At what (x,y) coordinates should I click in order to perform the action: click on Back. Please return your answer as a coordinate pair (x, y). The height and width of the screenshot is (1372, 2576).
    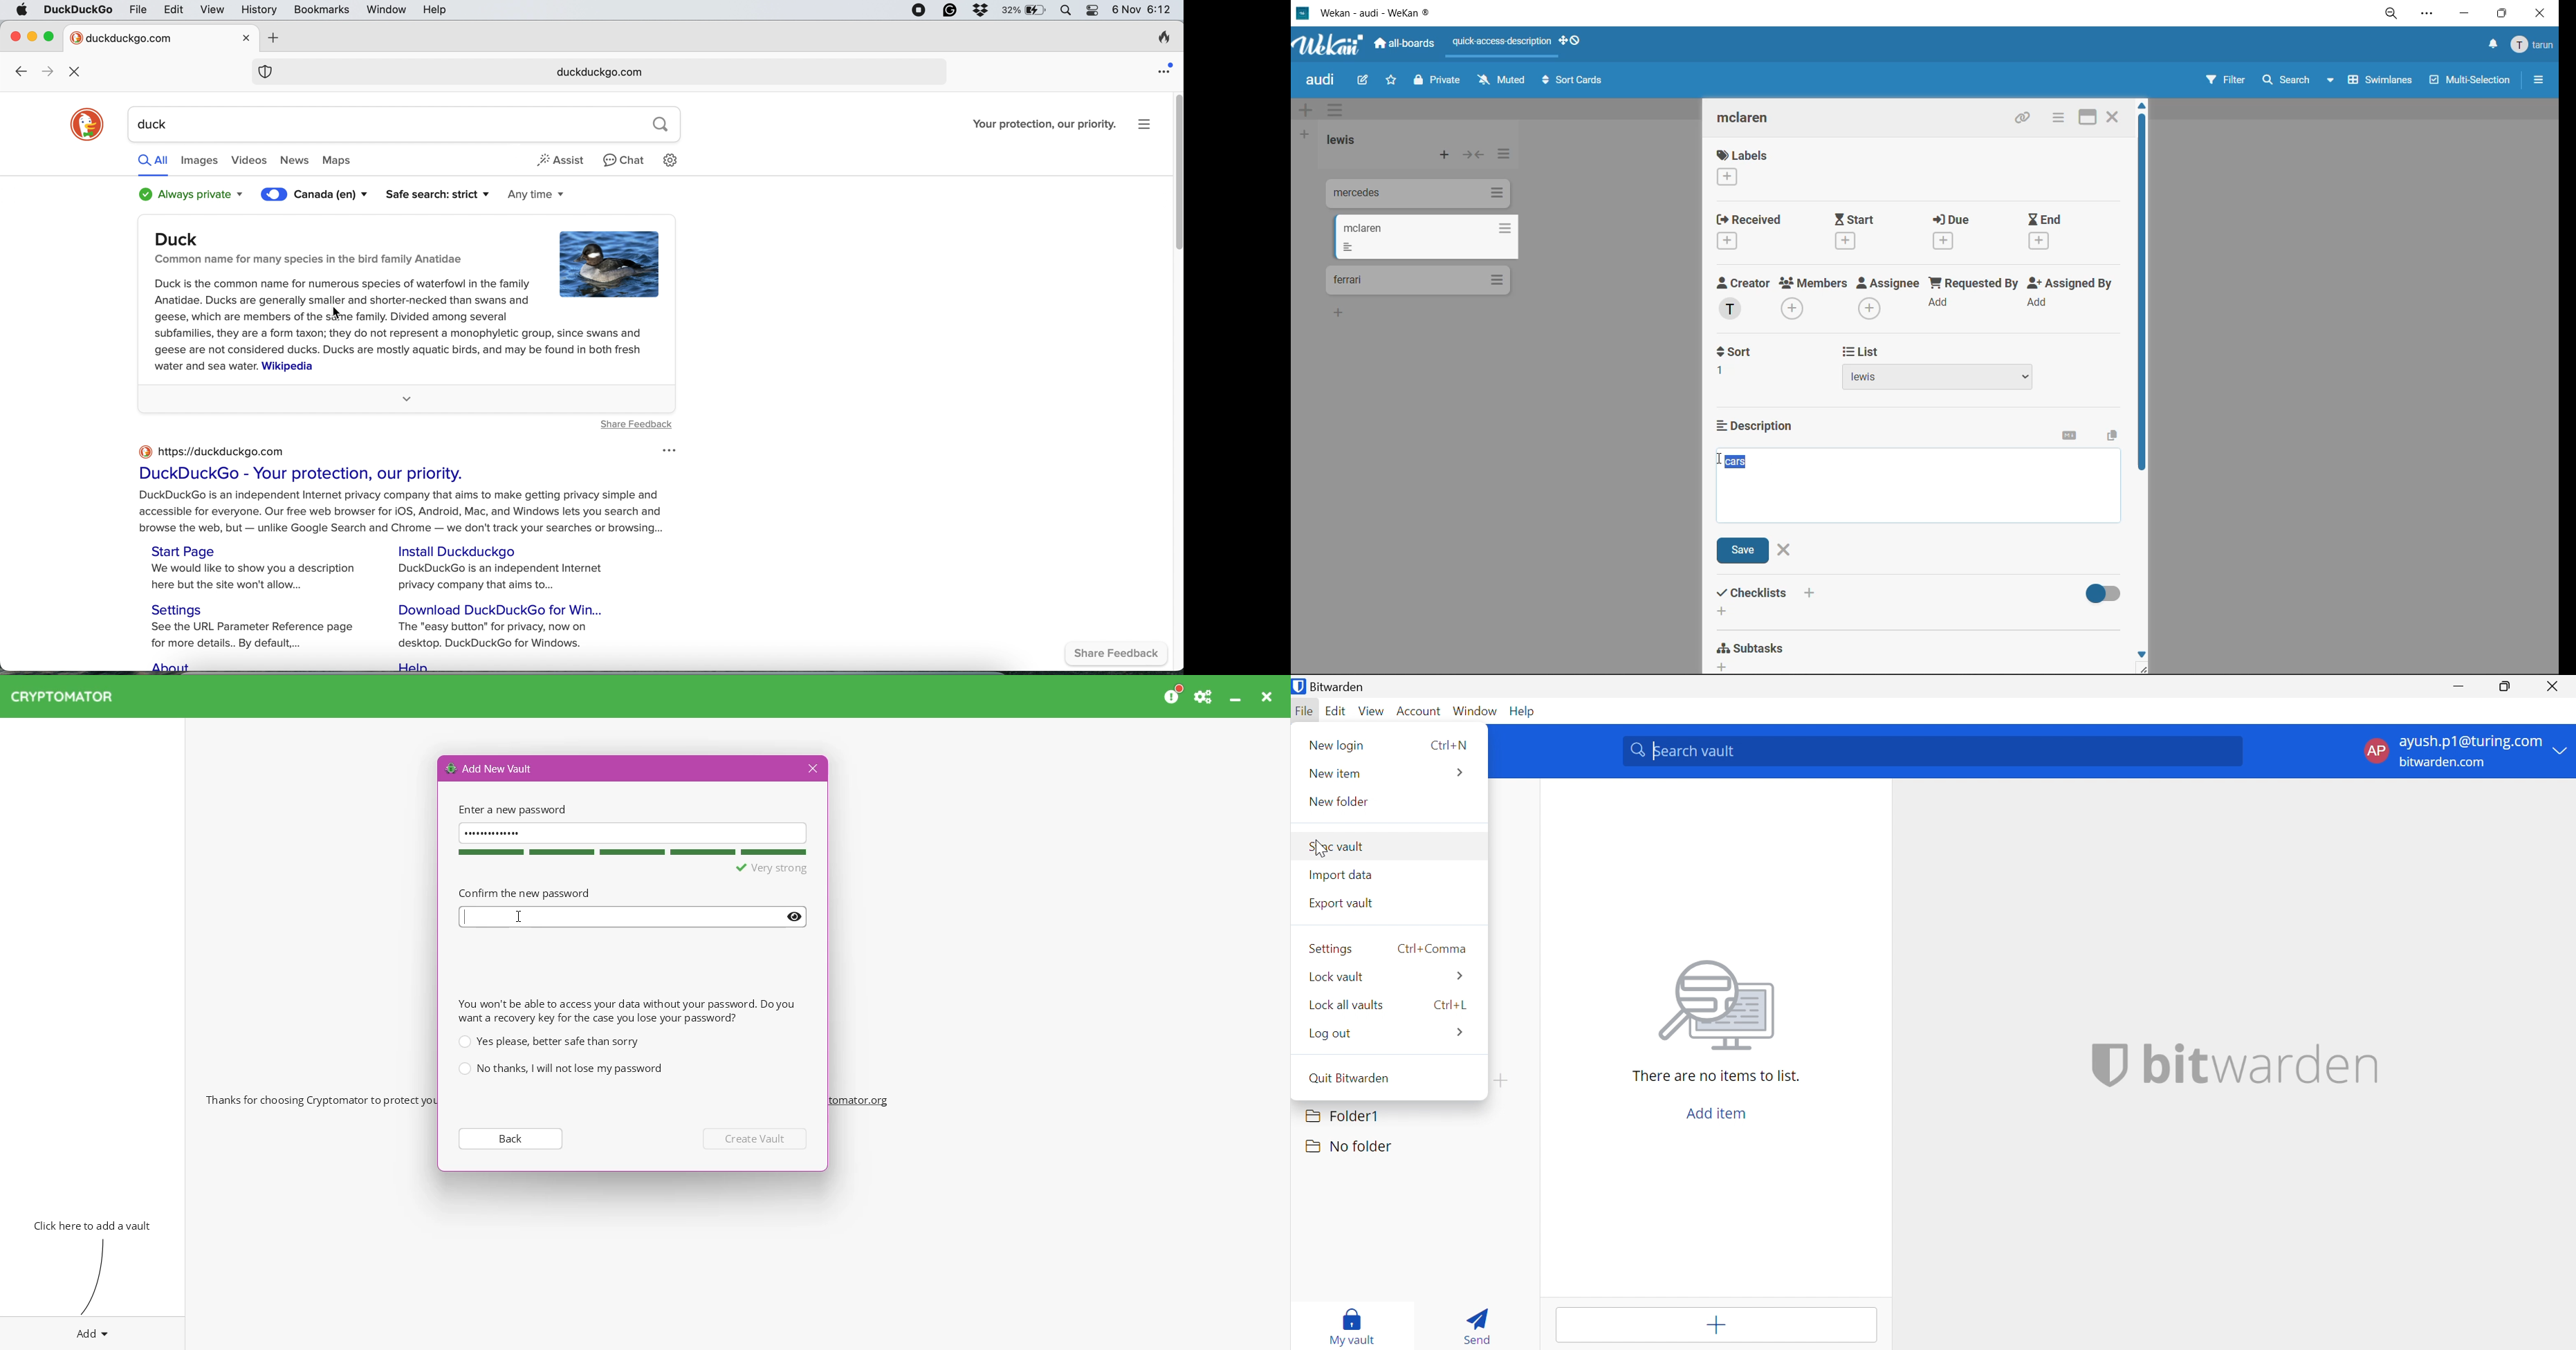
    Looking at the image, I should click on (509, 1138).